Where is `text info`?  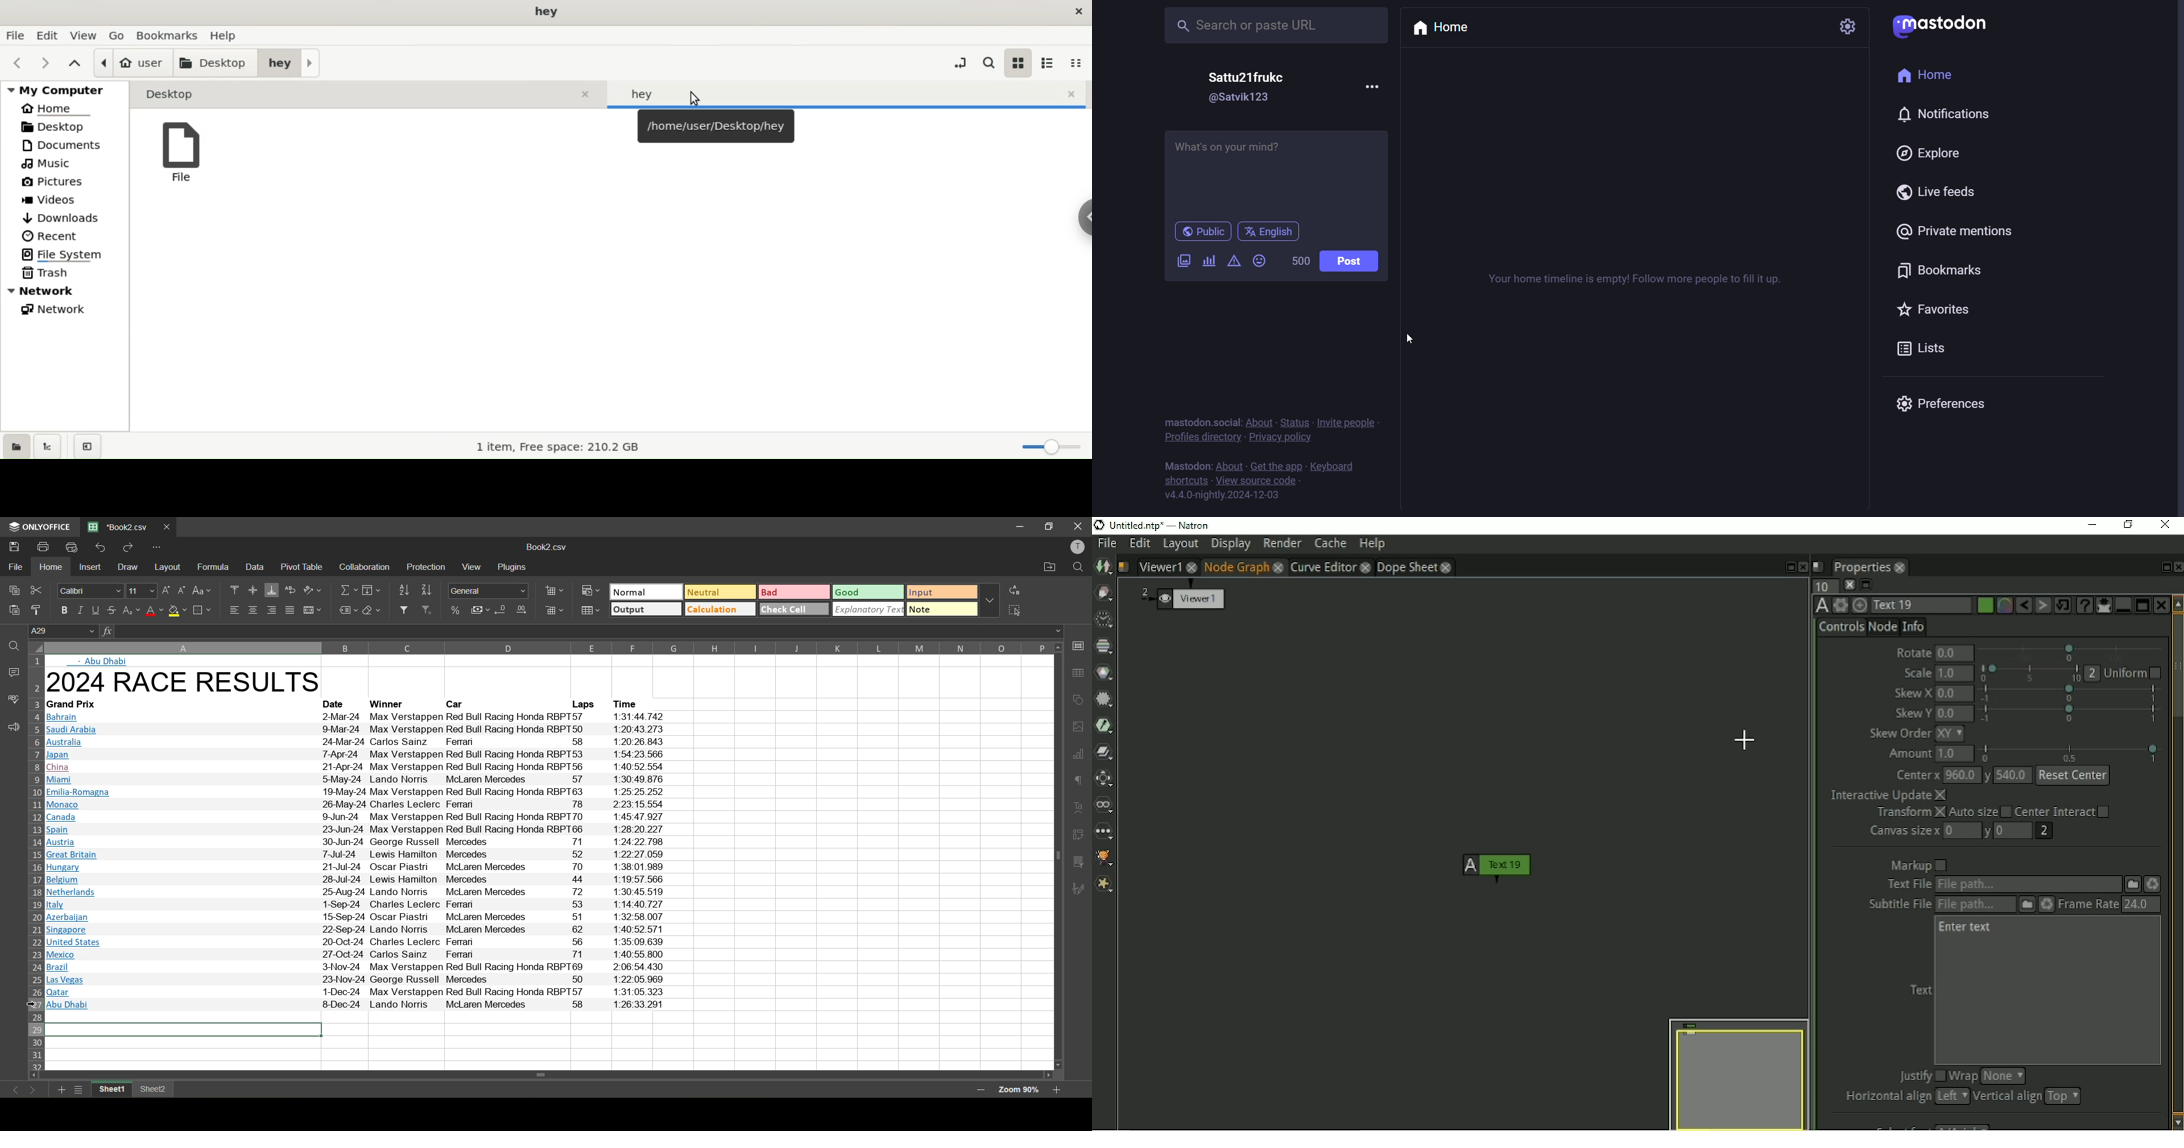
text info is located at coordinates (366, 842).